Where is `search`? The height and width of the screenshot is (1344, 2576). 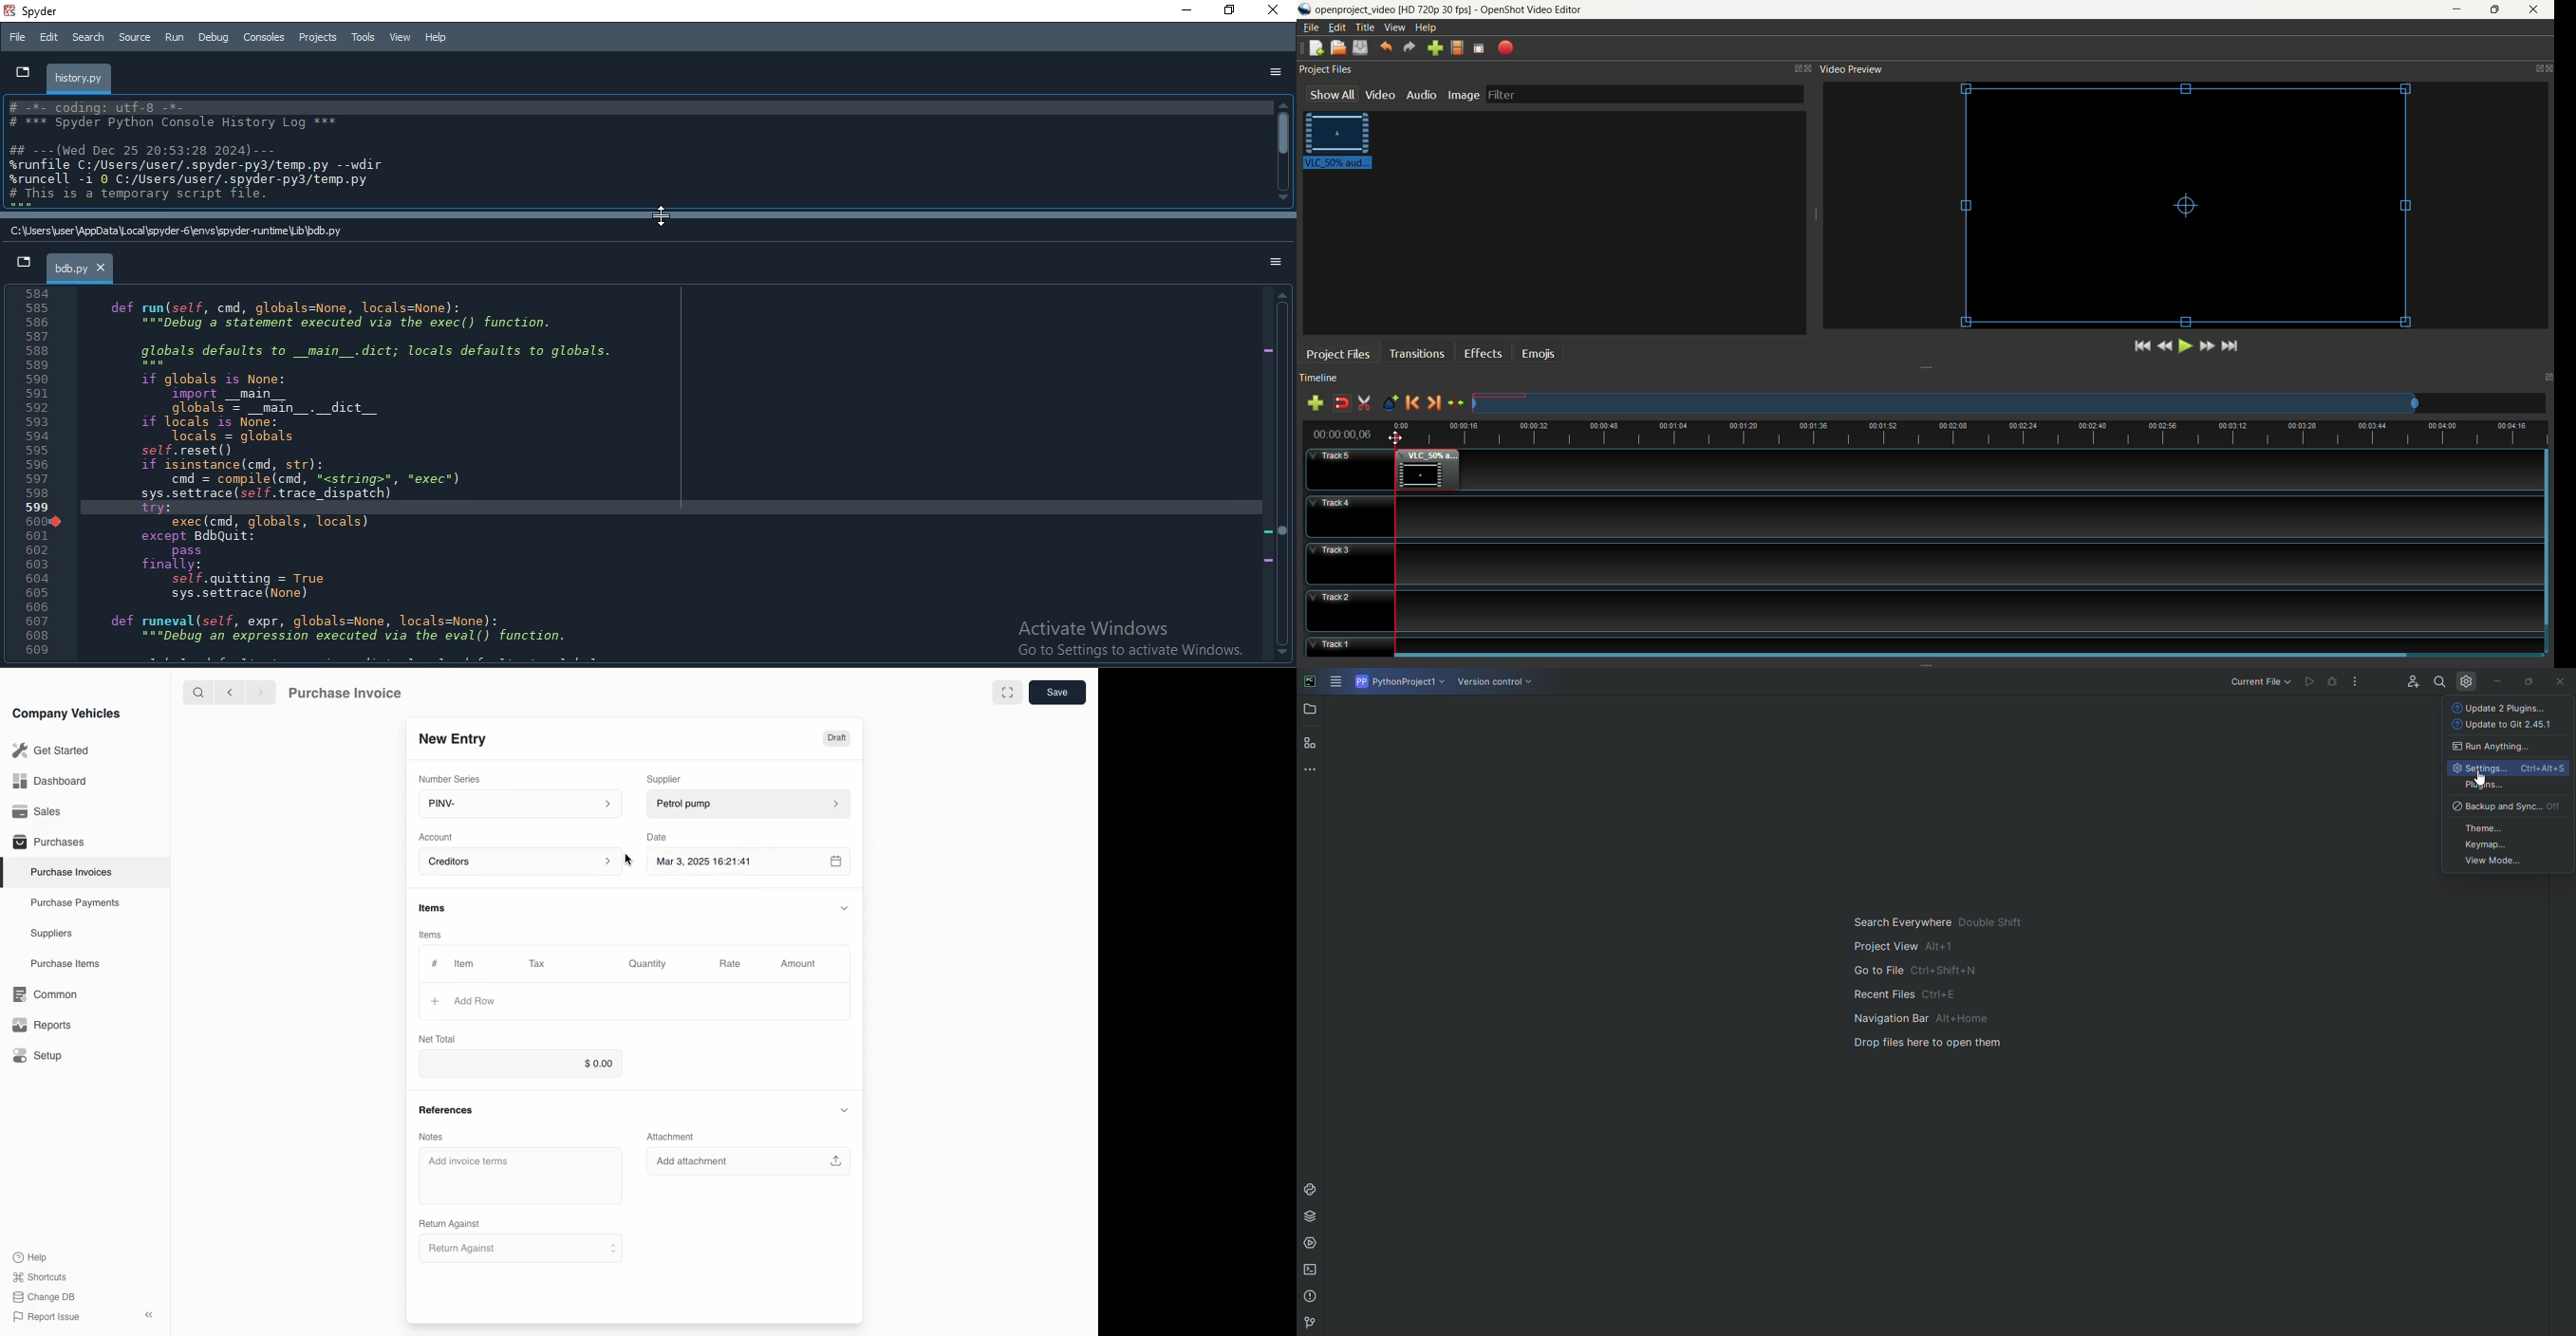
search is located at coordinates (199, 692).